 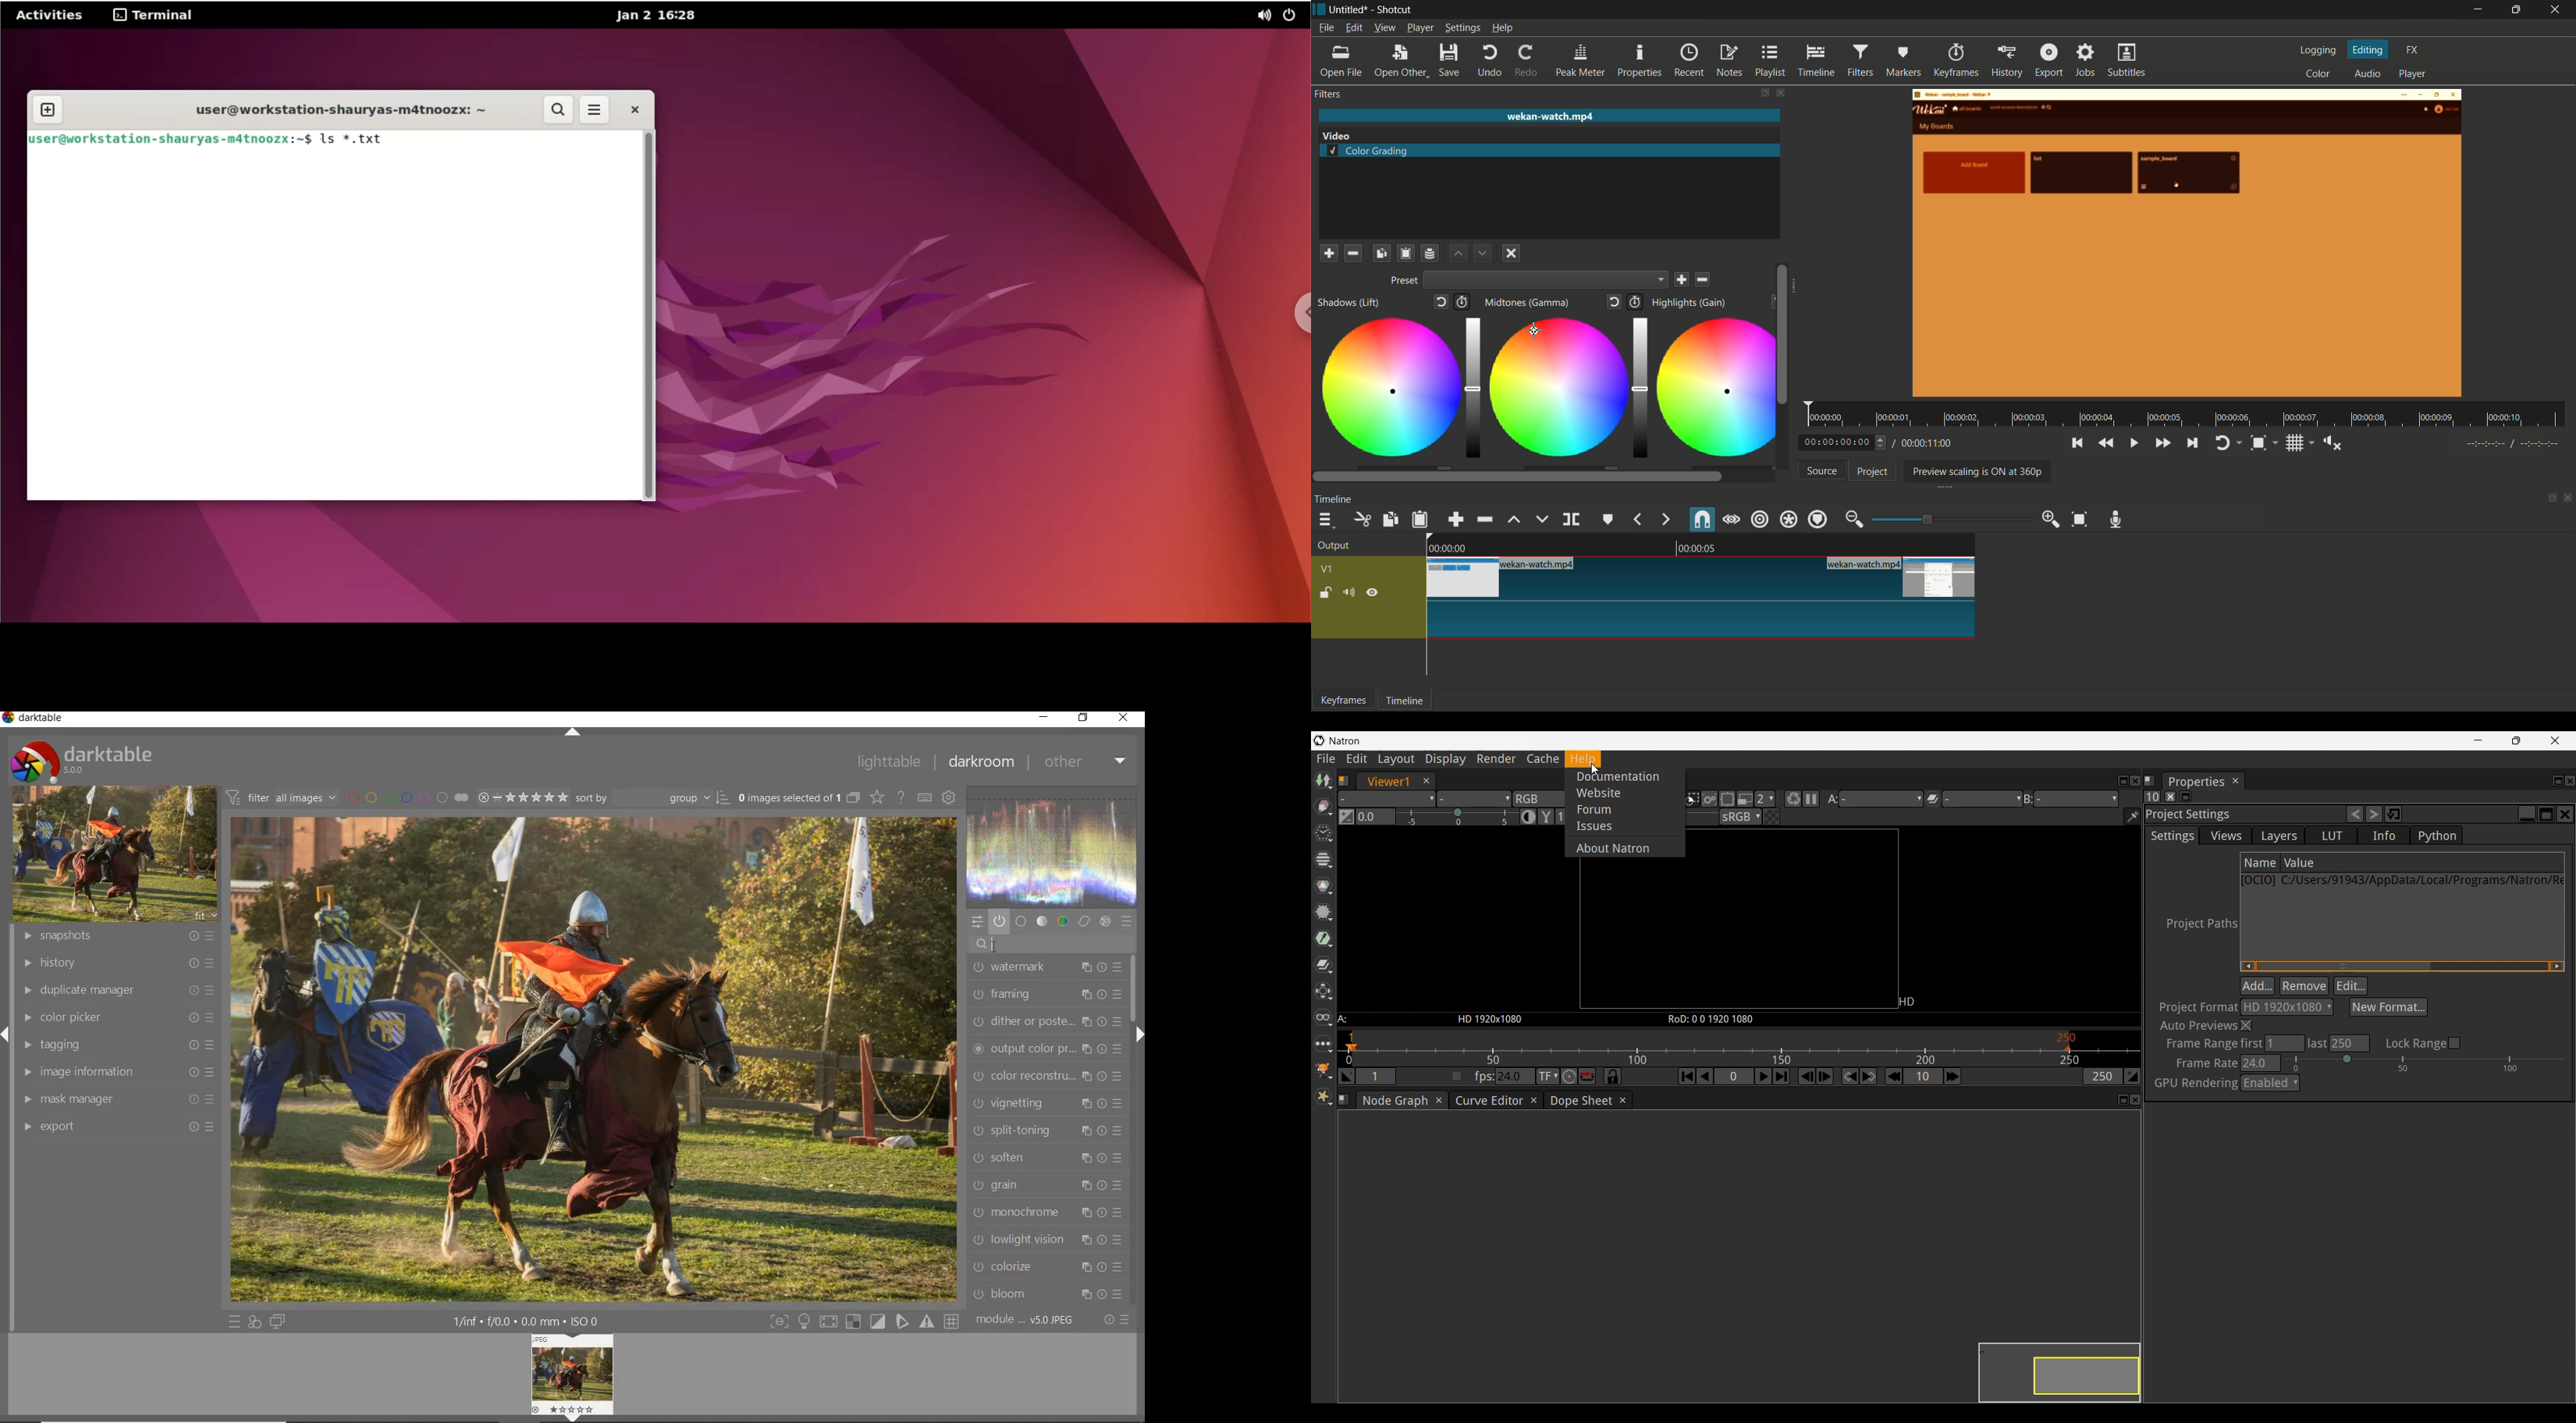 What do you see at coordinates (1085, 921) in the screenshot?
I see `correct` at bounding box center [1085, 921].